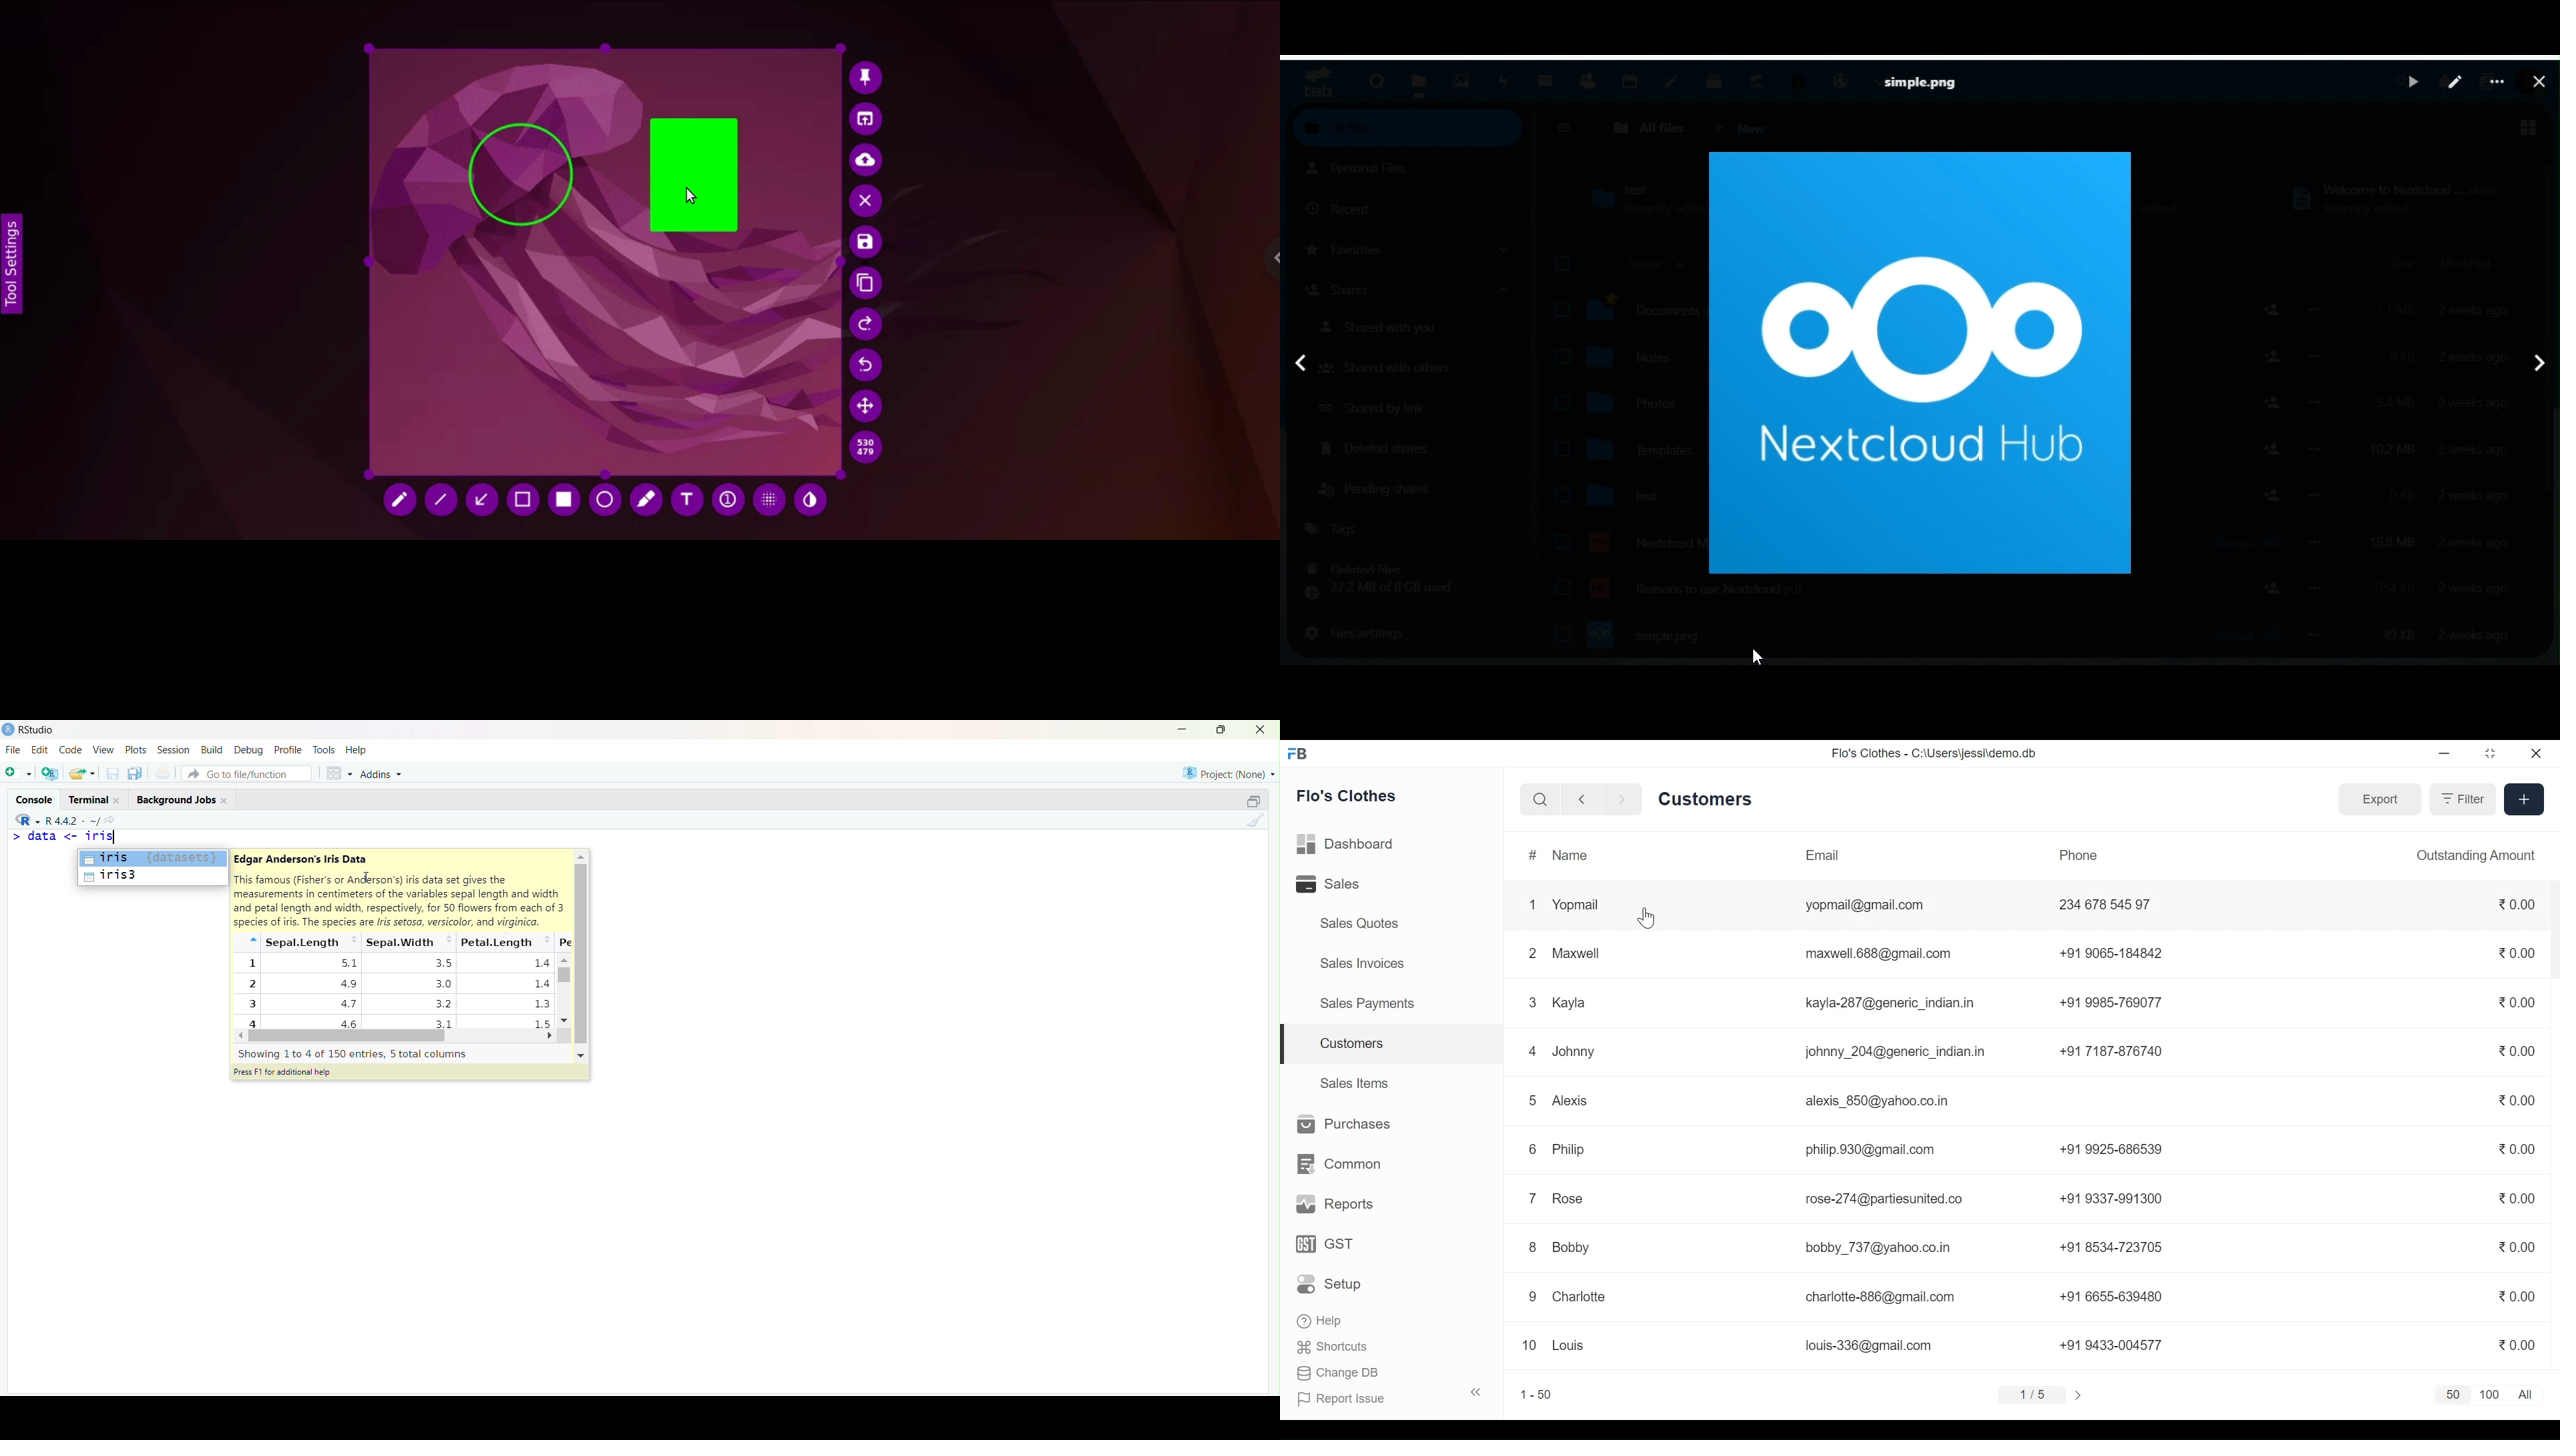 This screenshot has height=1456, width=2576. I want to click on RStudio logo, so click(25, 819).